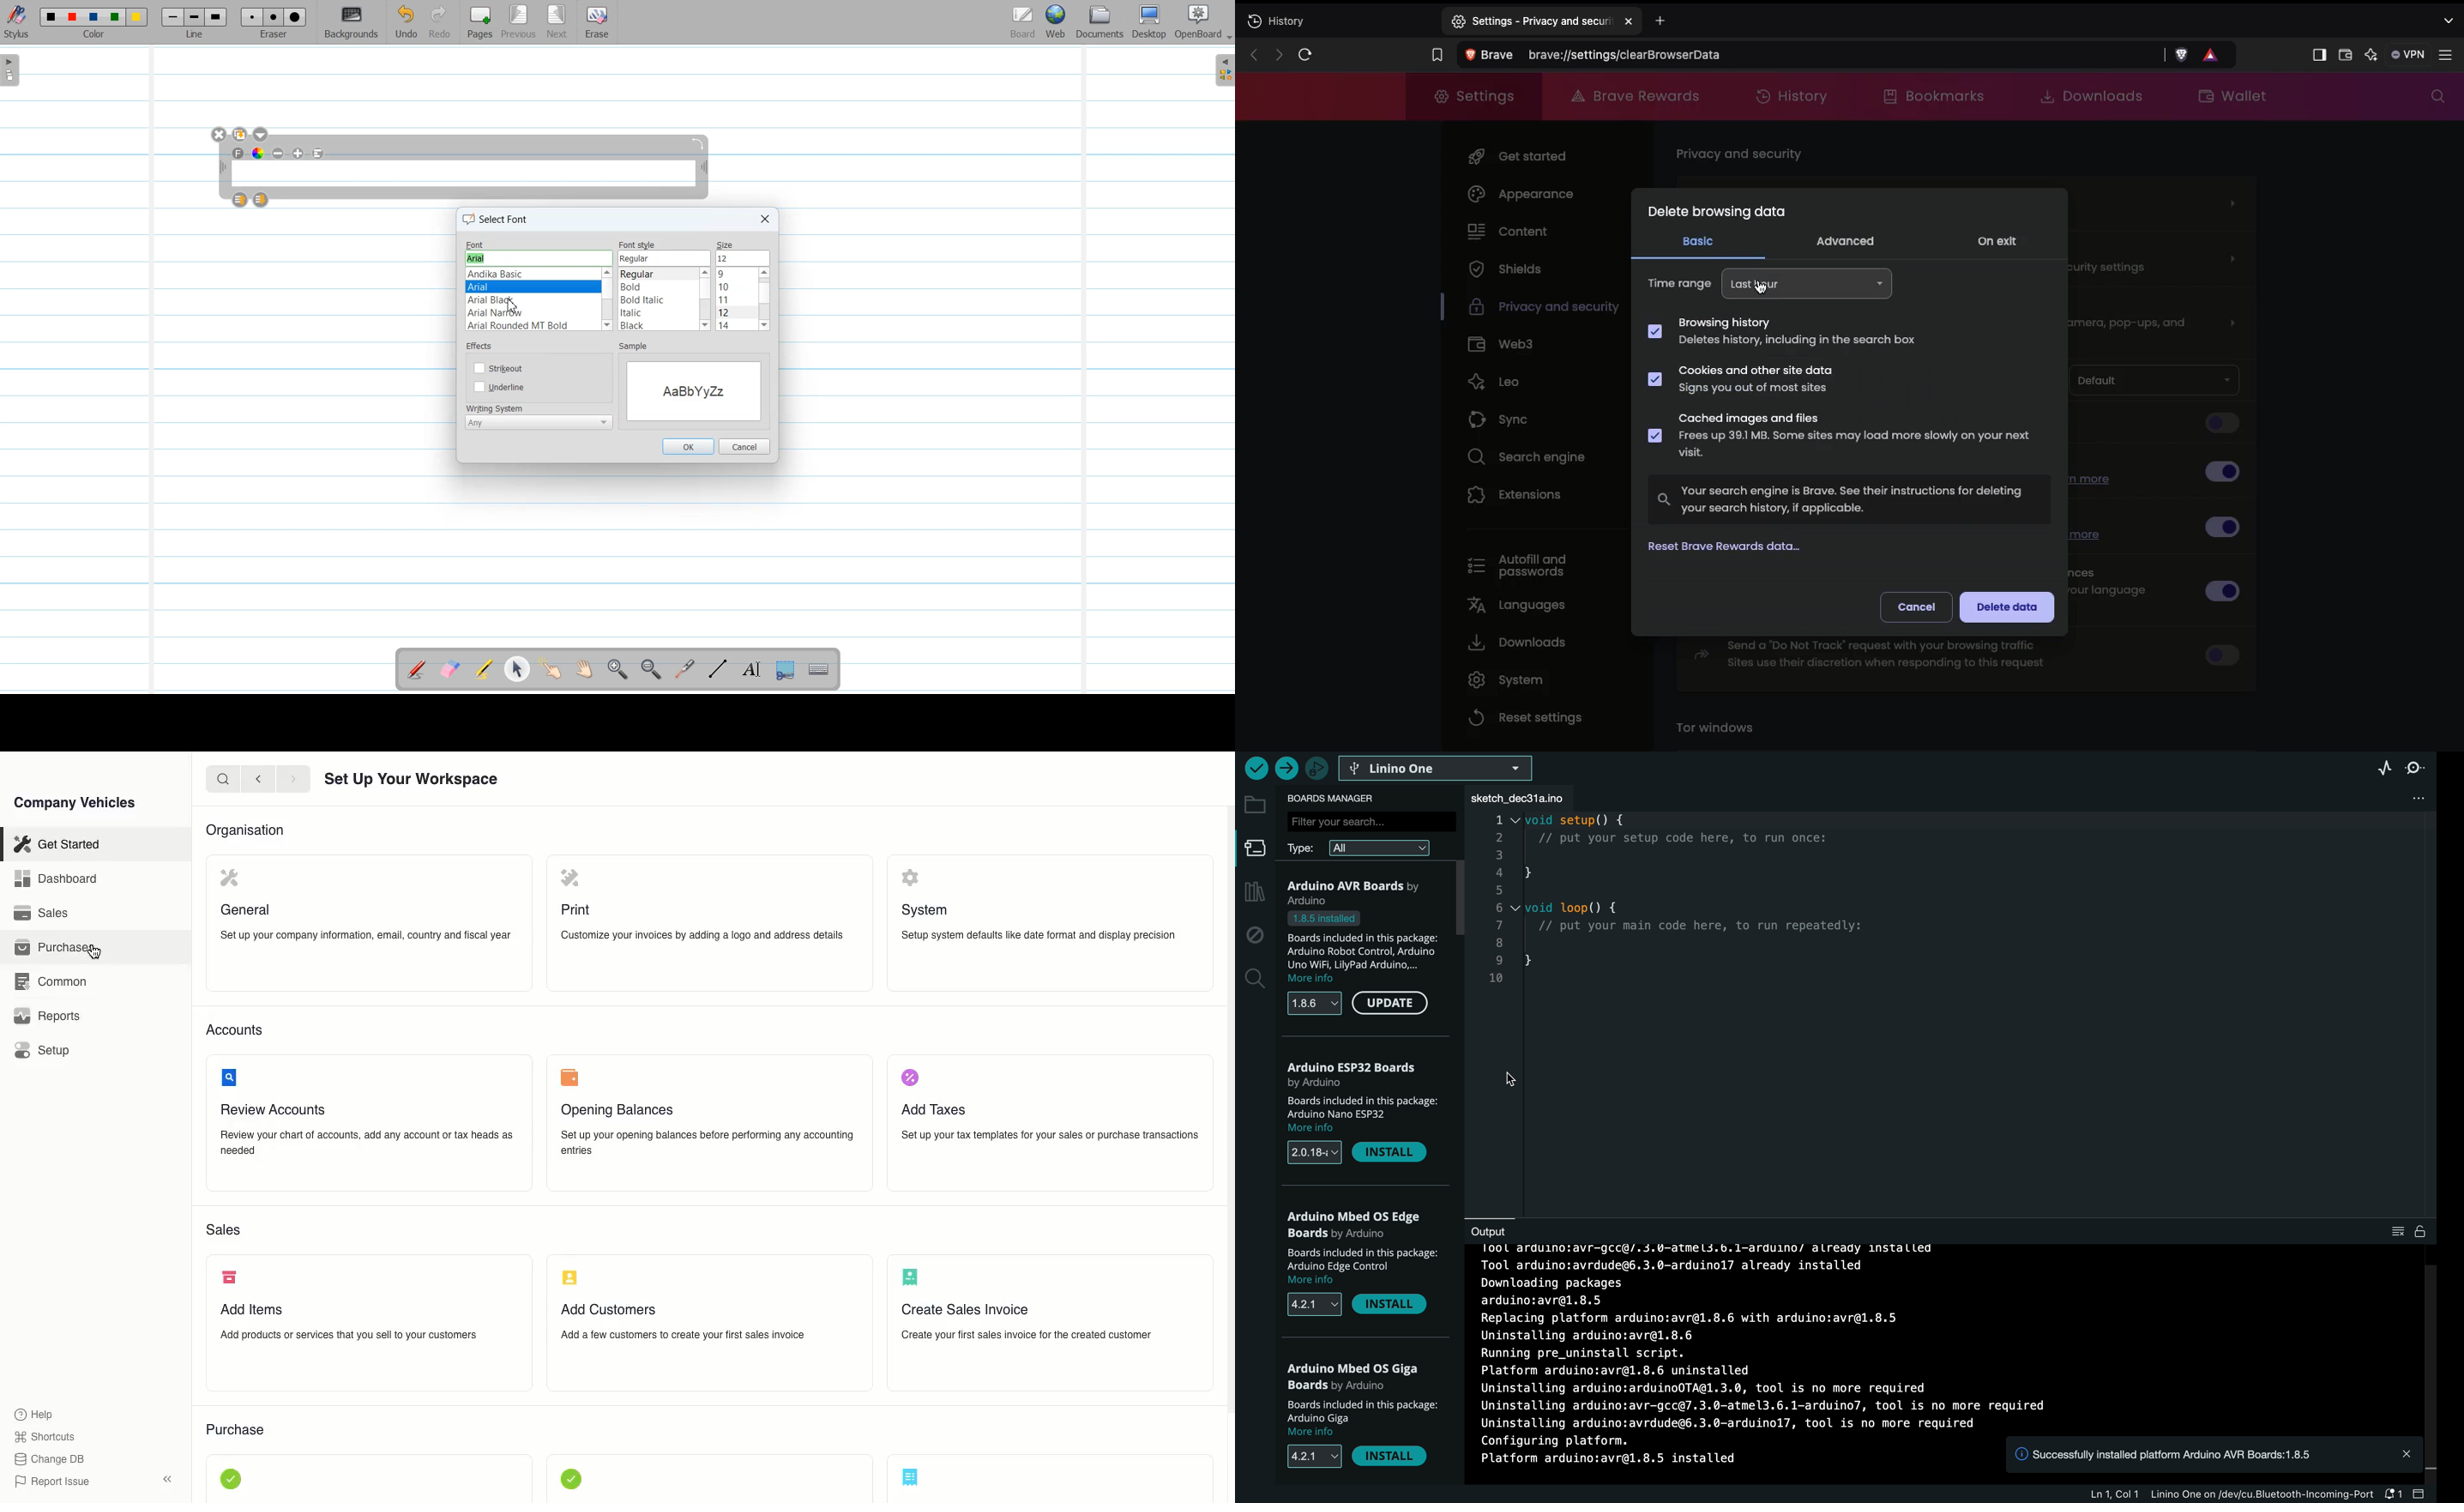 The image size is (2464, 1512). What do you see at coordinates (911, 1476) in the screenshot?
I see `icon` at bounding box center [911, 1476].